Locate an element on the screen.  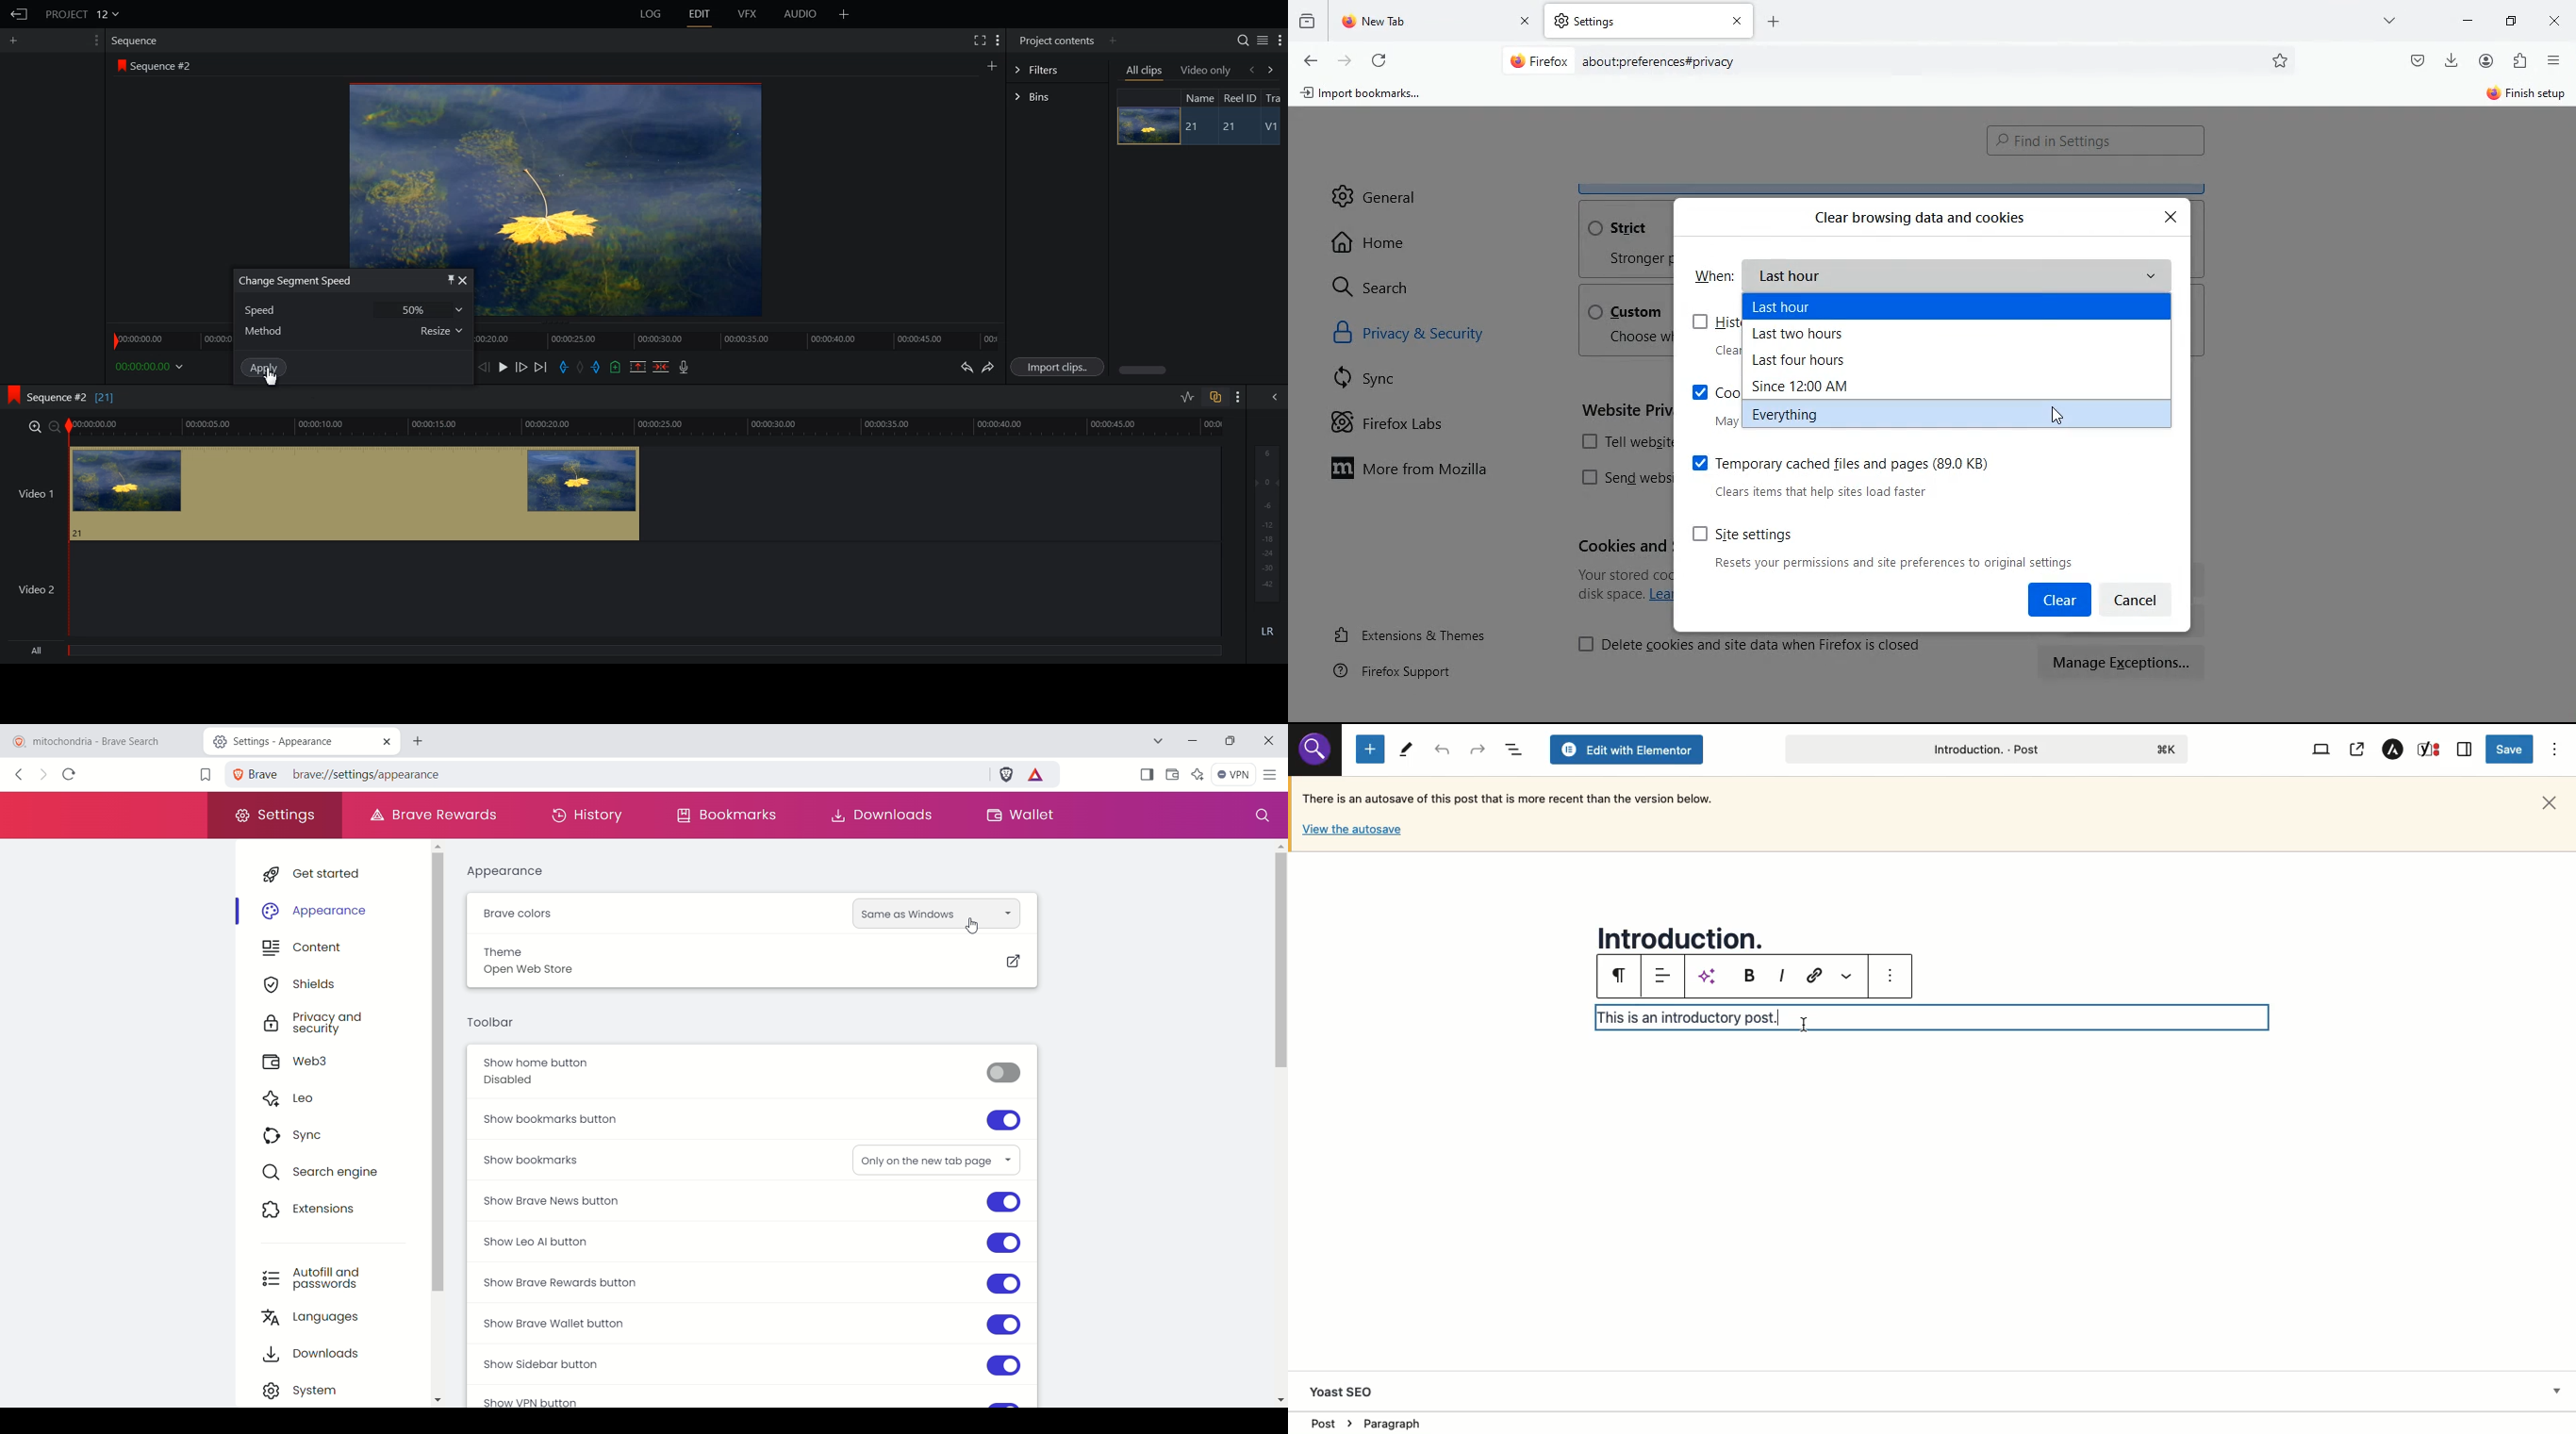
last two hours is located at coordinates (1823, 336).